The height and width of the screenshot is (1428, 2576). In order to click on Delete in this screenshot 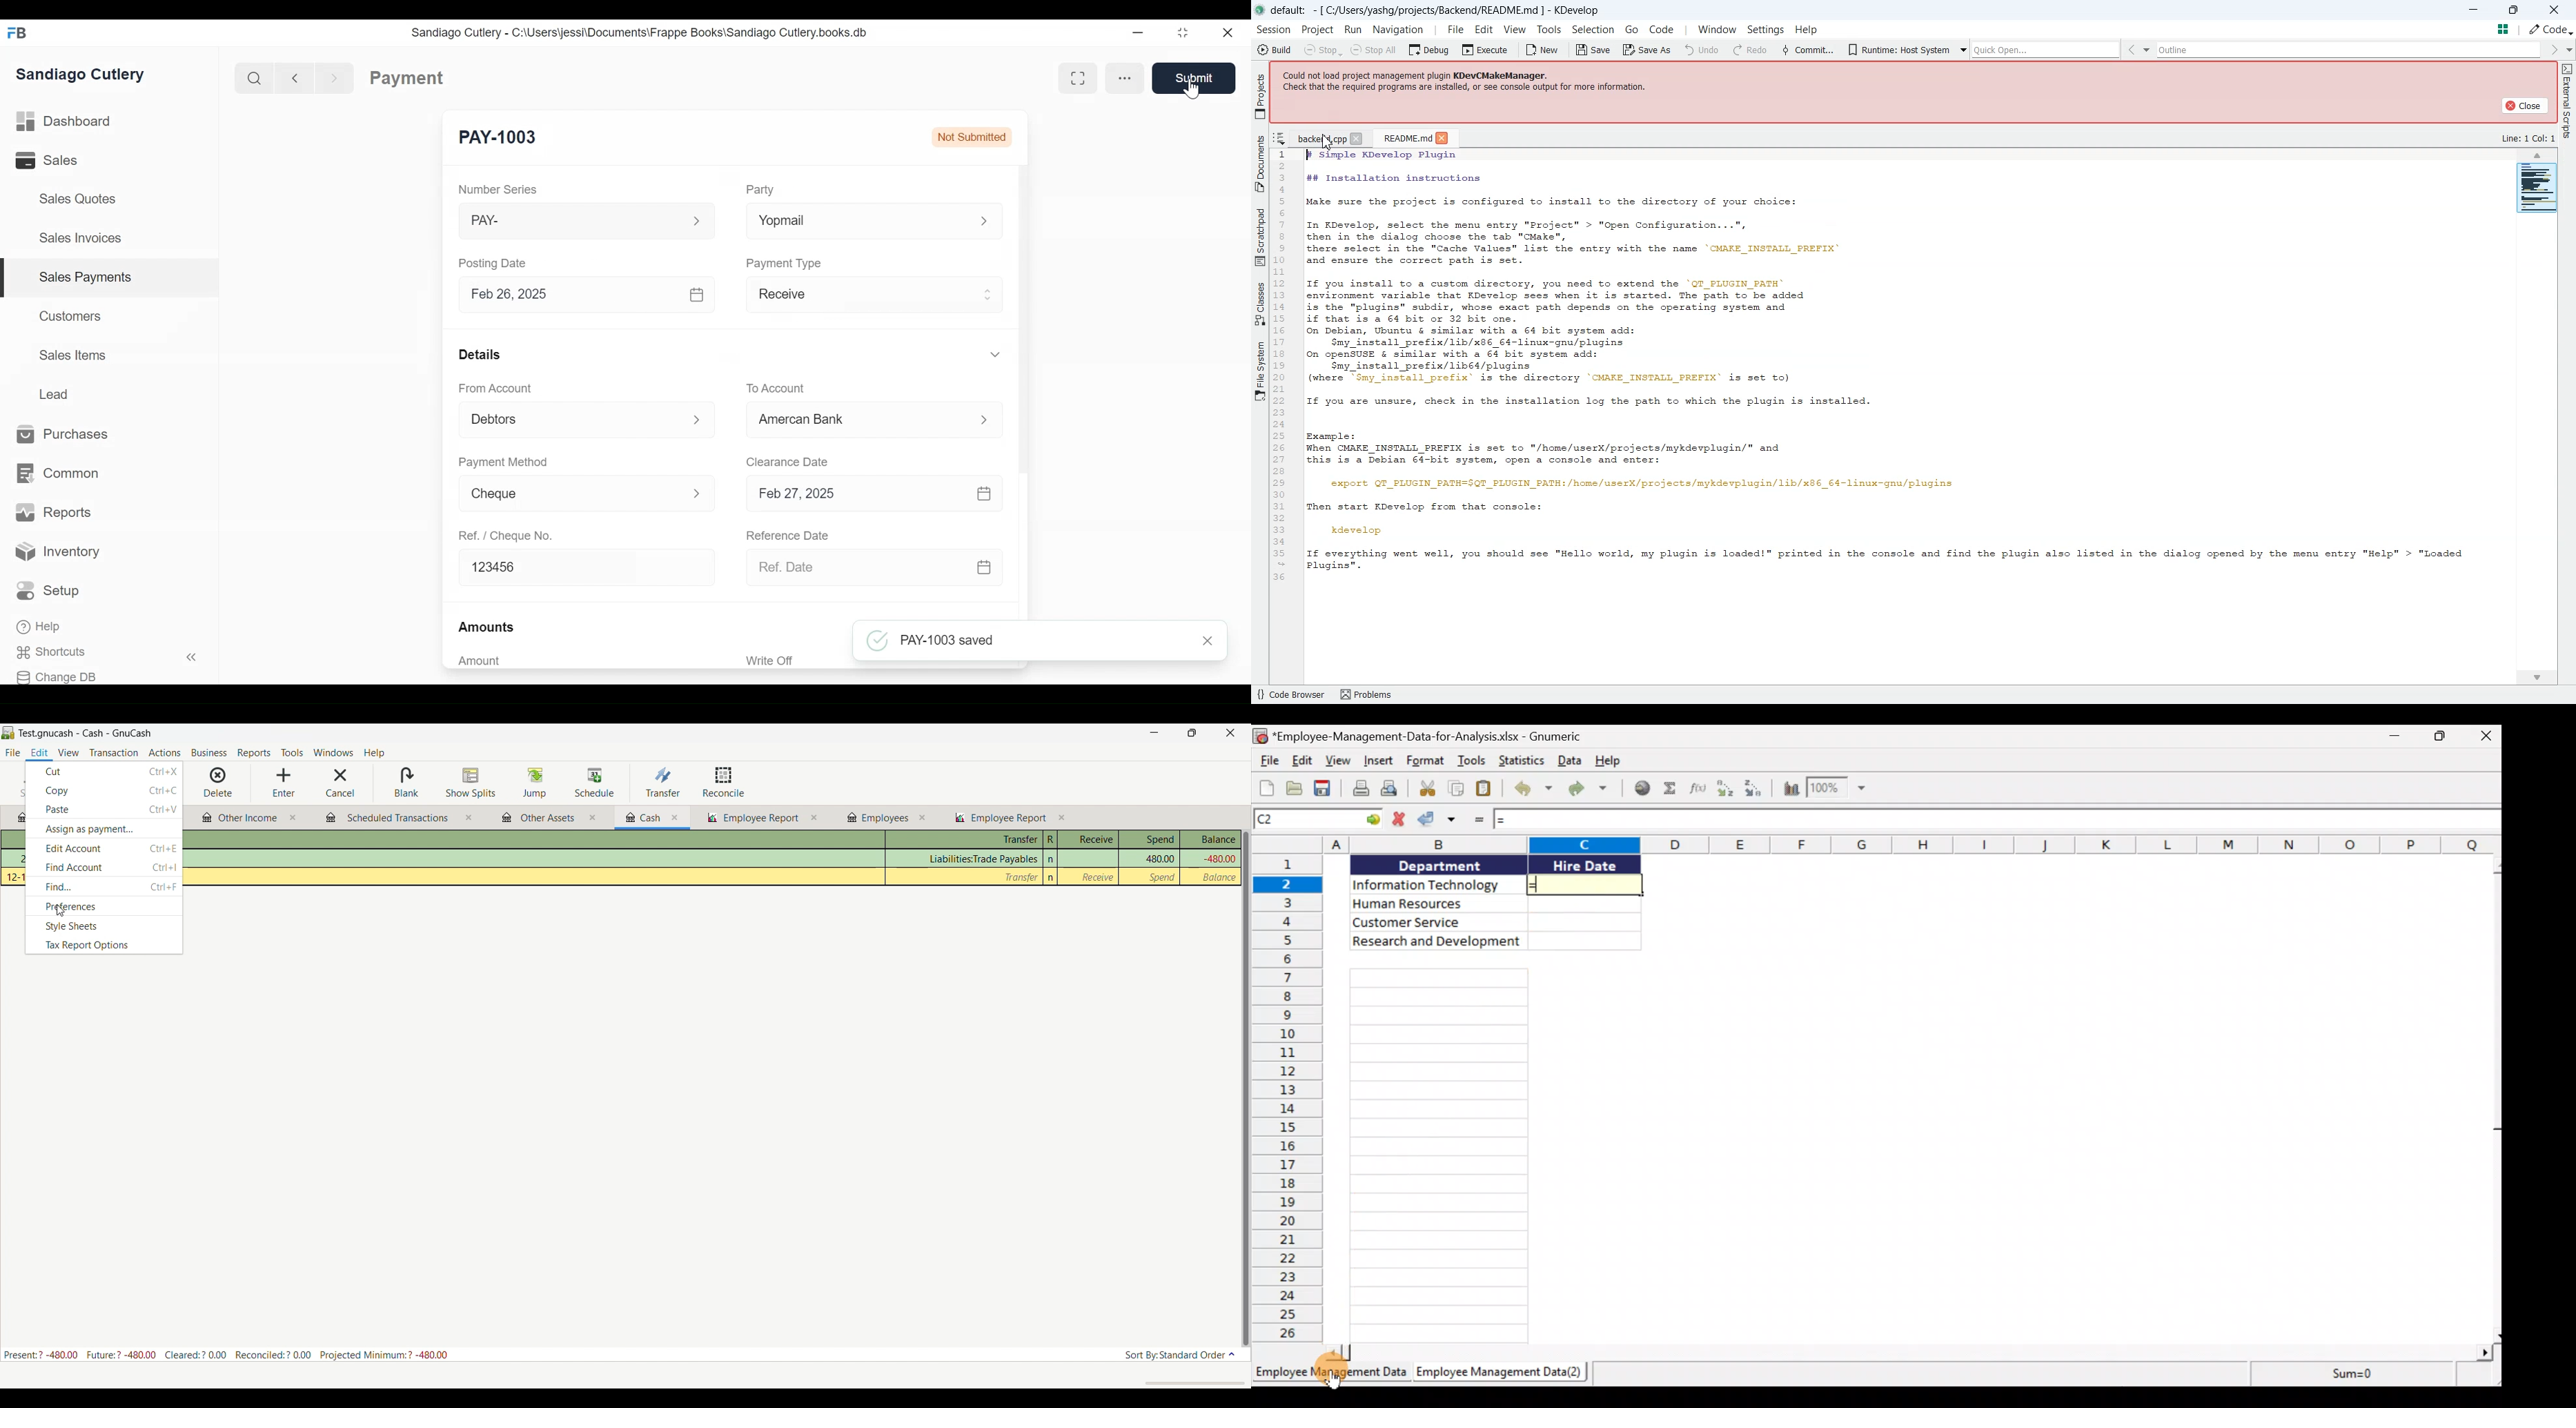, I will do `click(219, 782)`.